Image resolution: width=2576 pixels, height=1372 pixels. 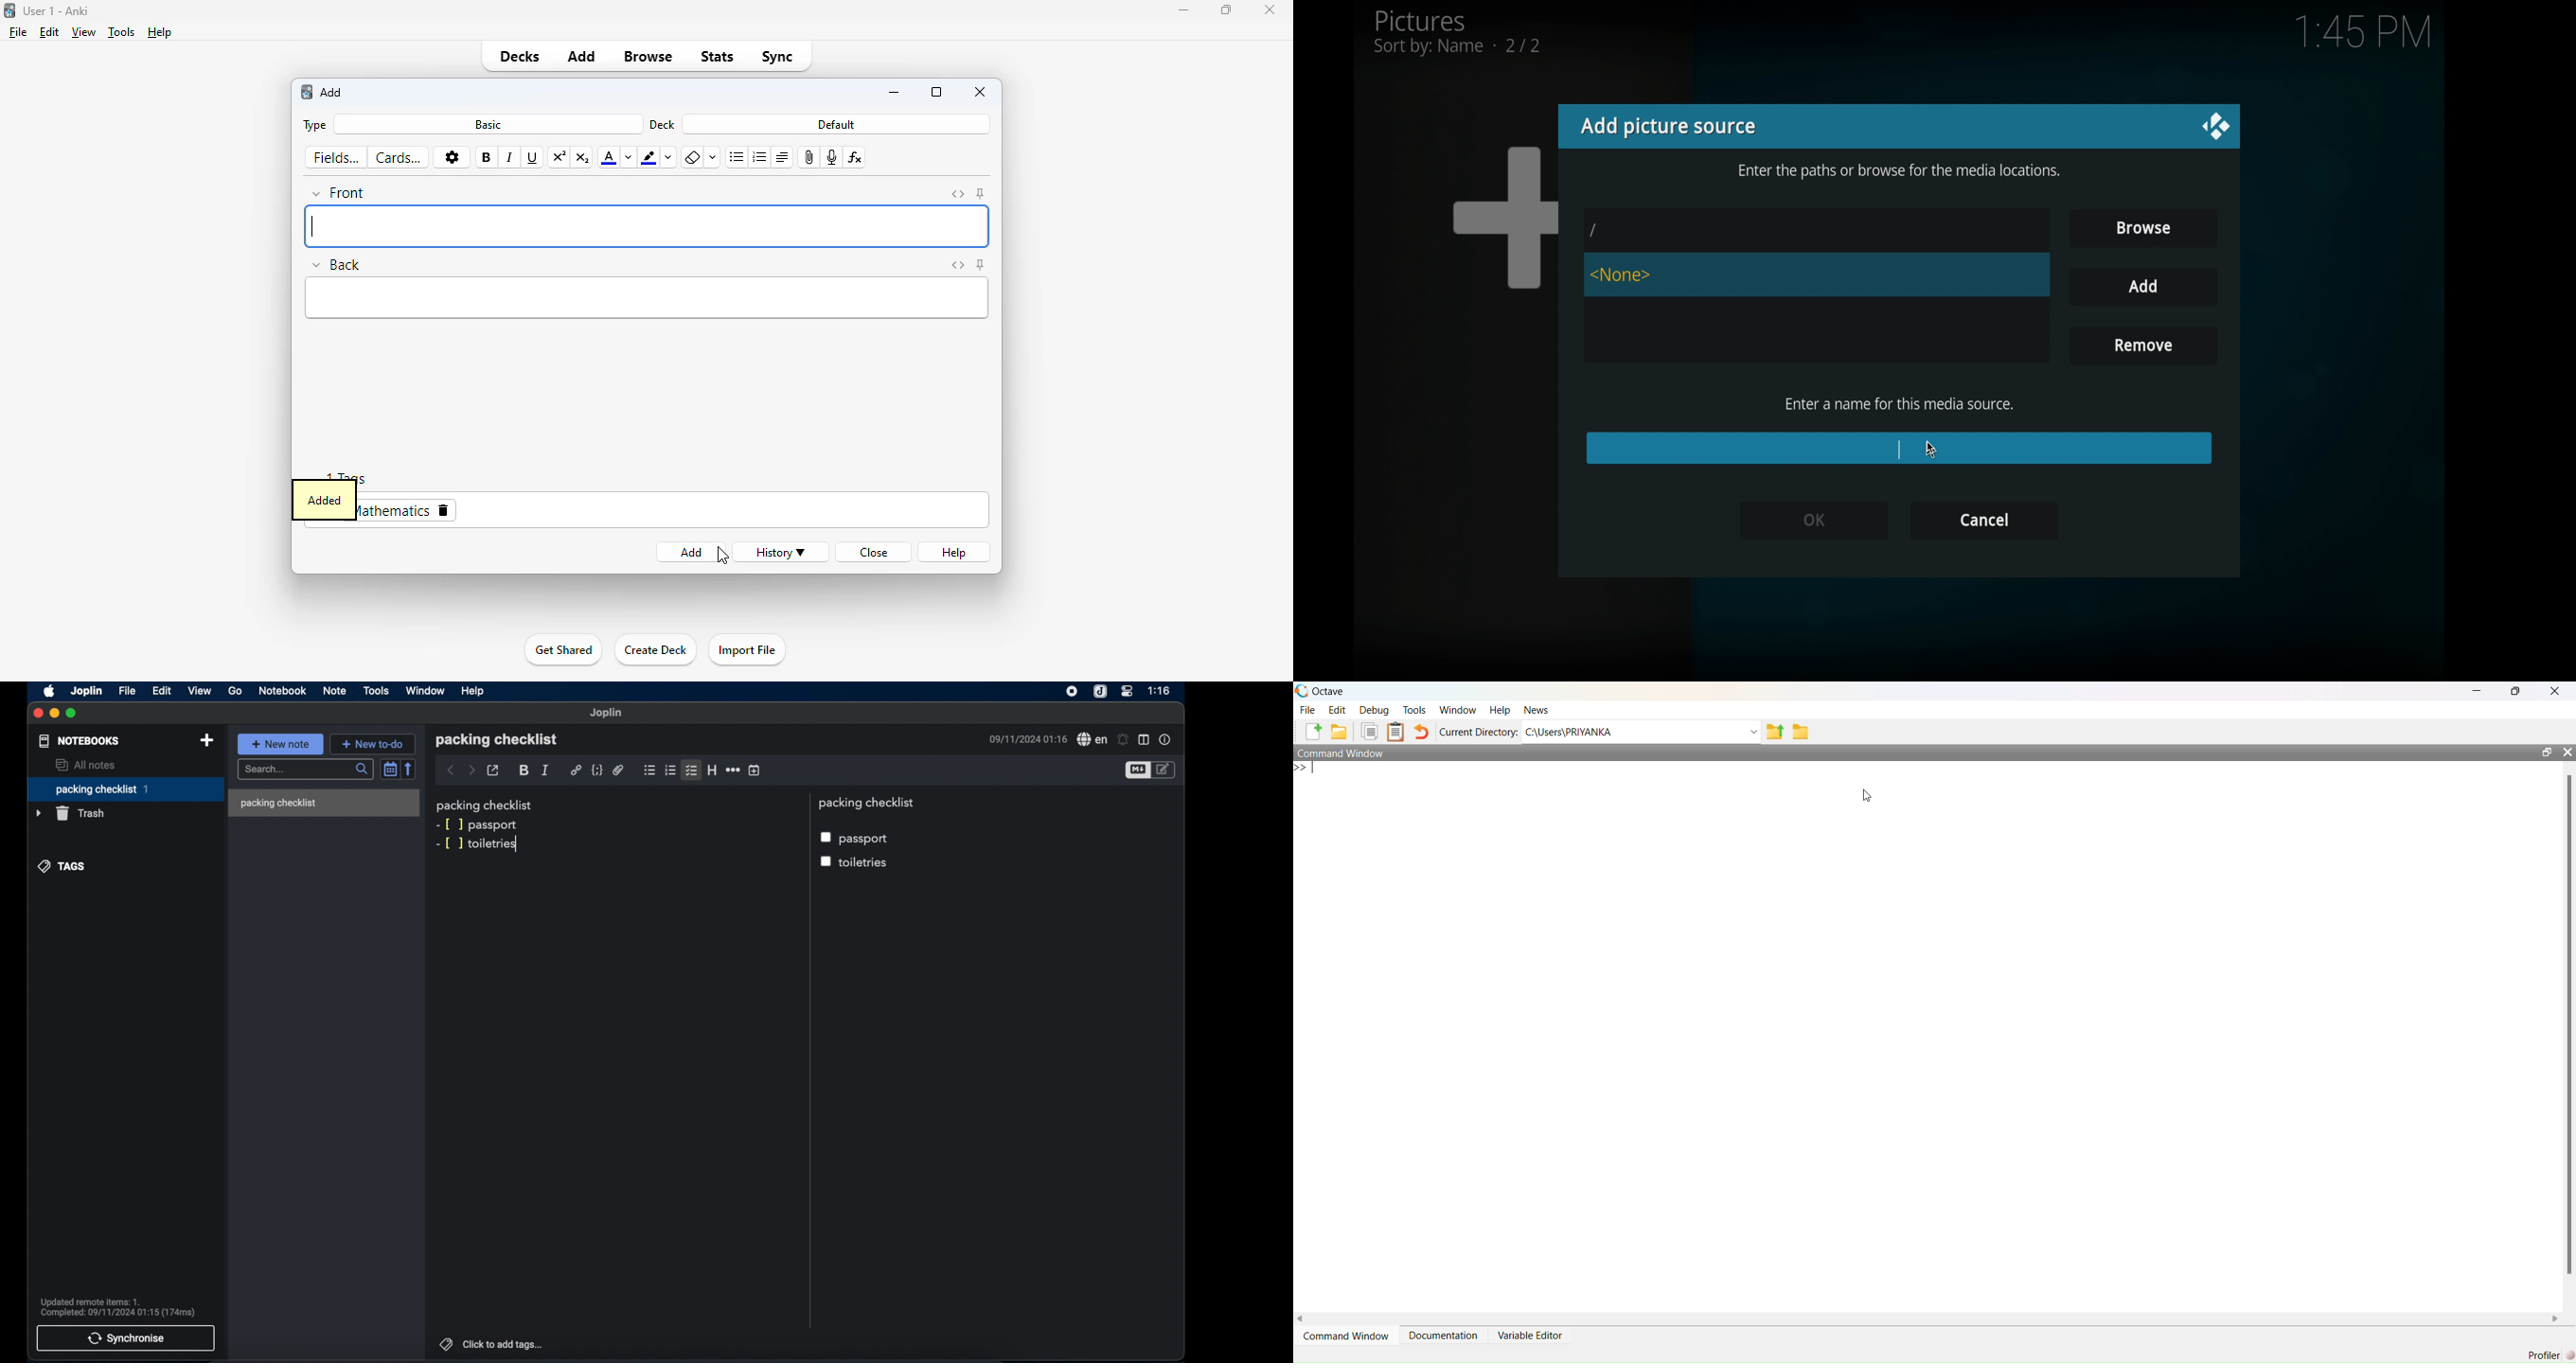 What do you see at coordinates (2143, 287) in the screenshot?
I see `add` at bounding box center [2143, 287].